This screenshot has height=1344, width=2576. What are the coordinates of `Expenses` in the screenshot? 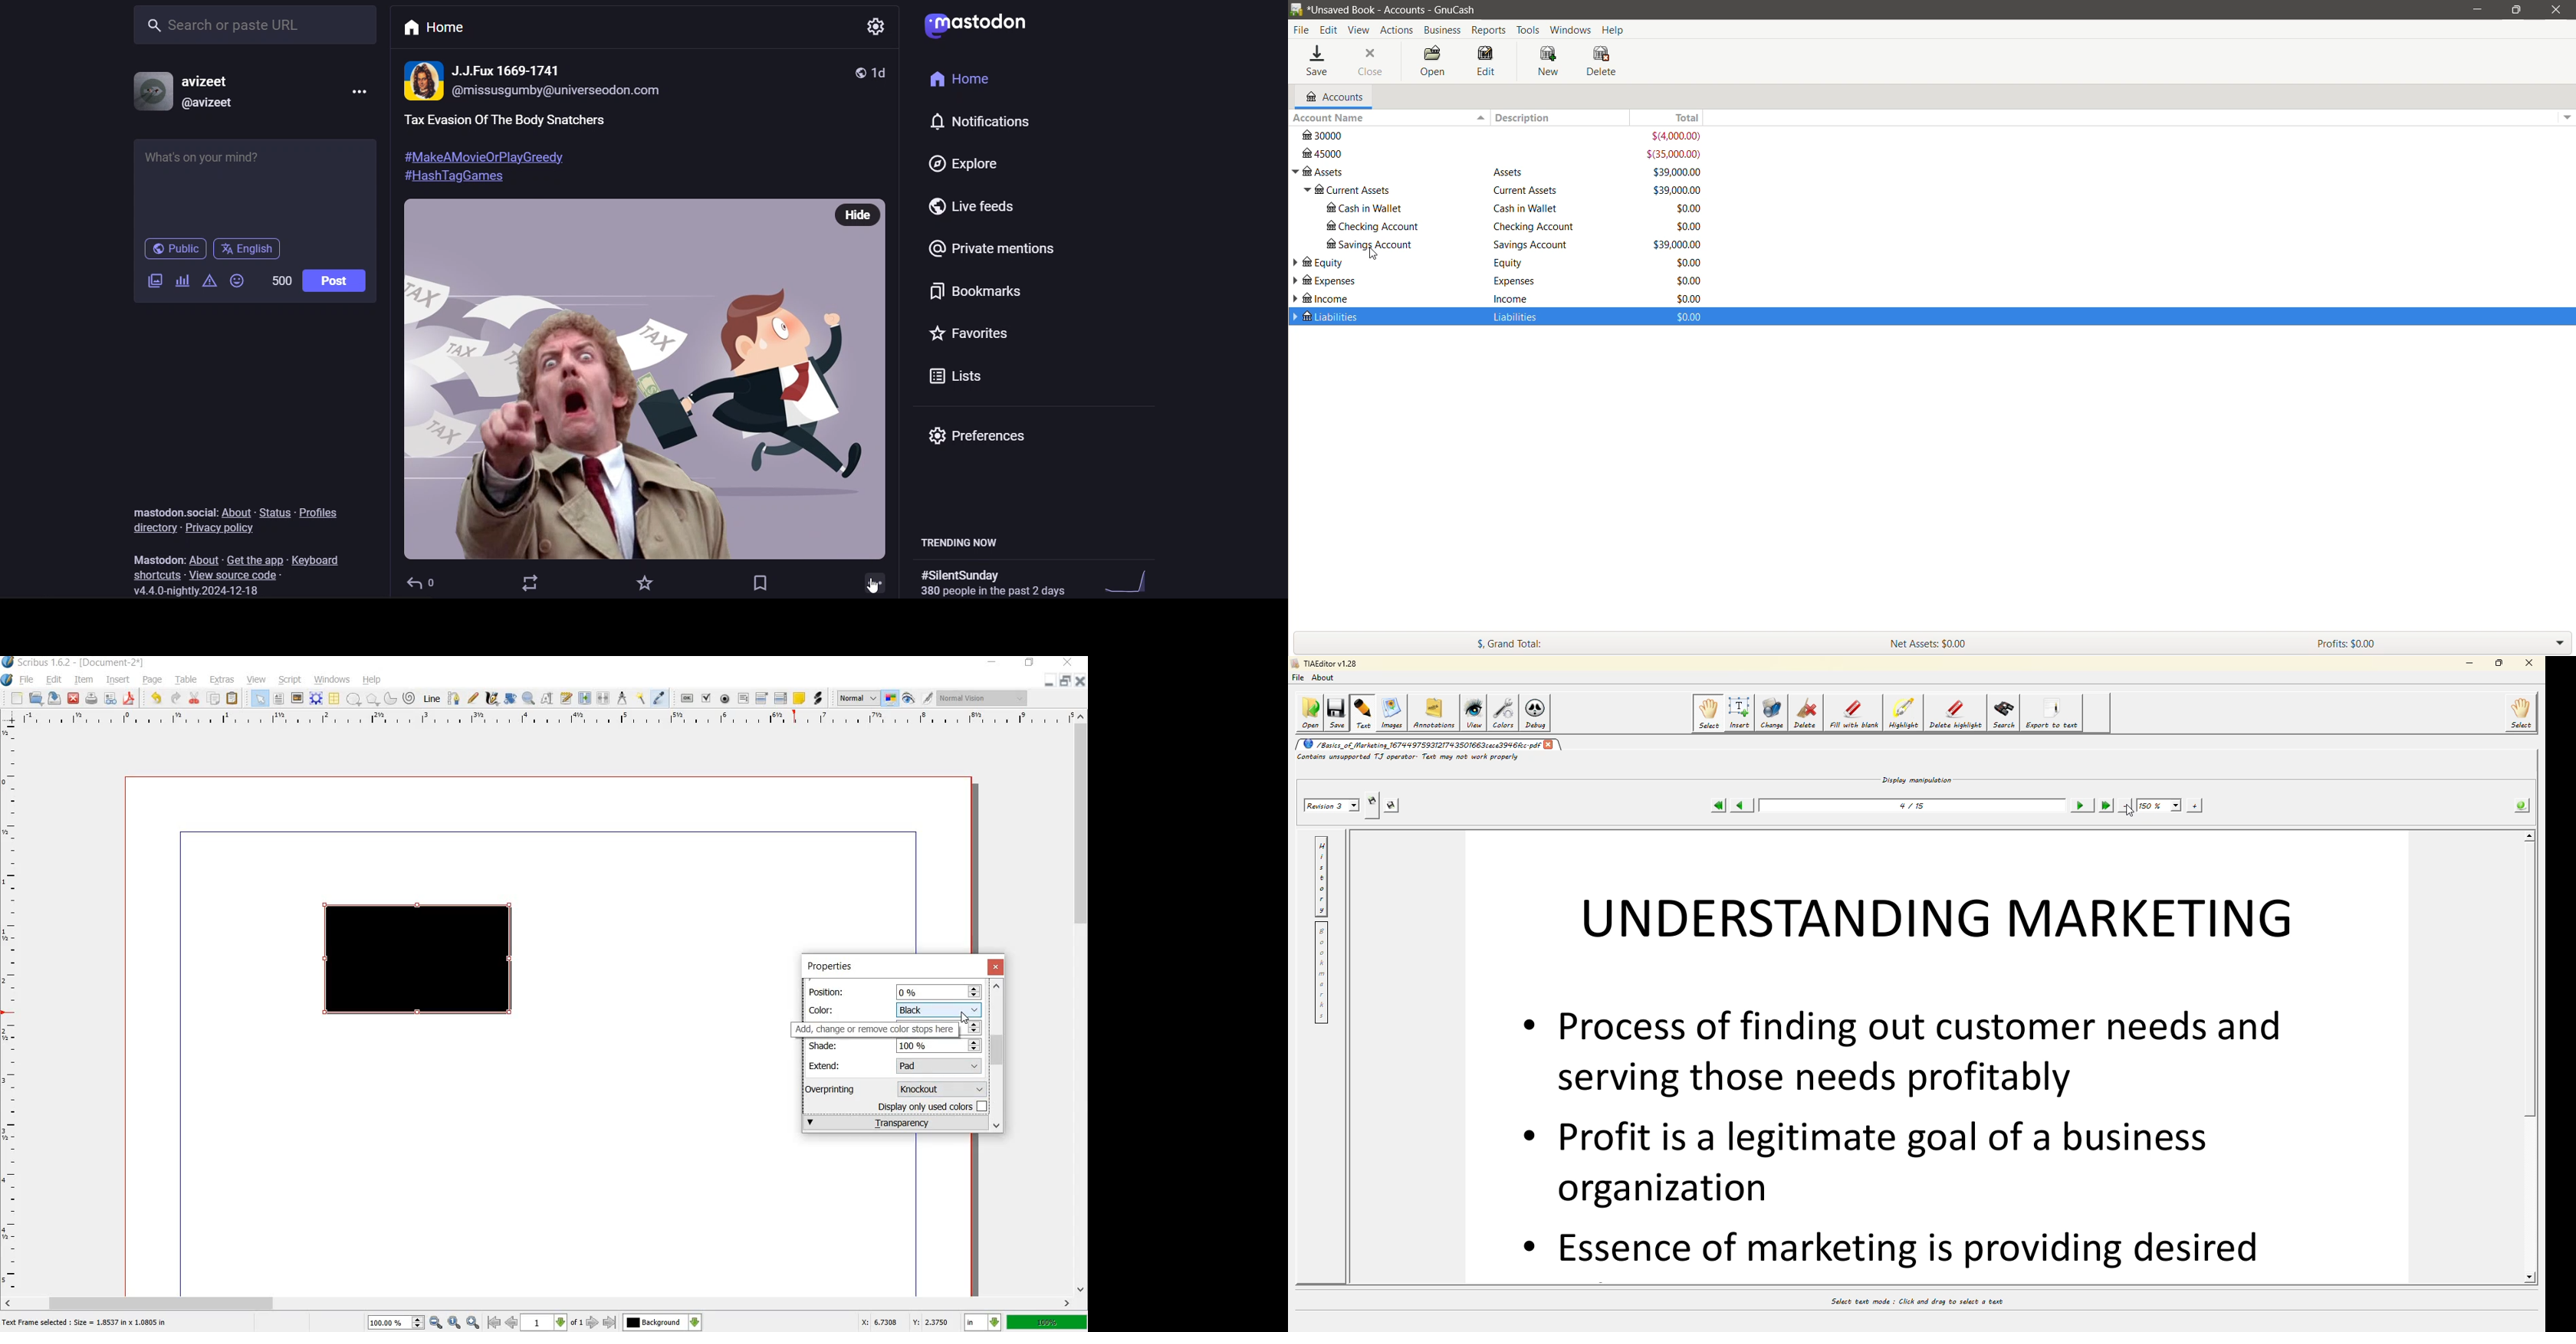 It's located at (1385, 281).